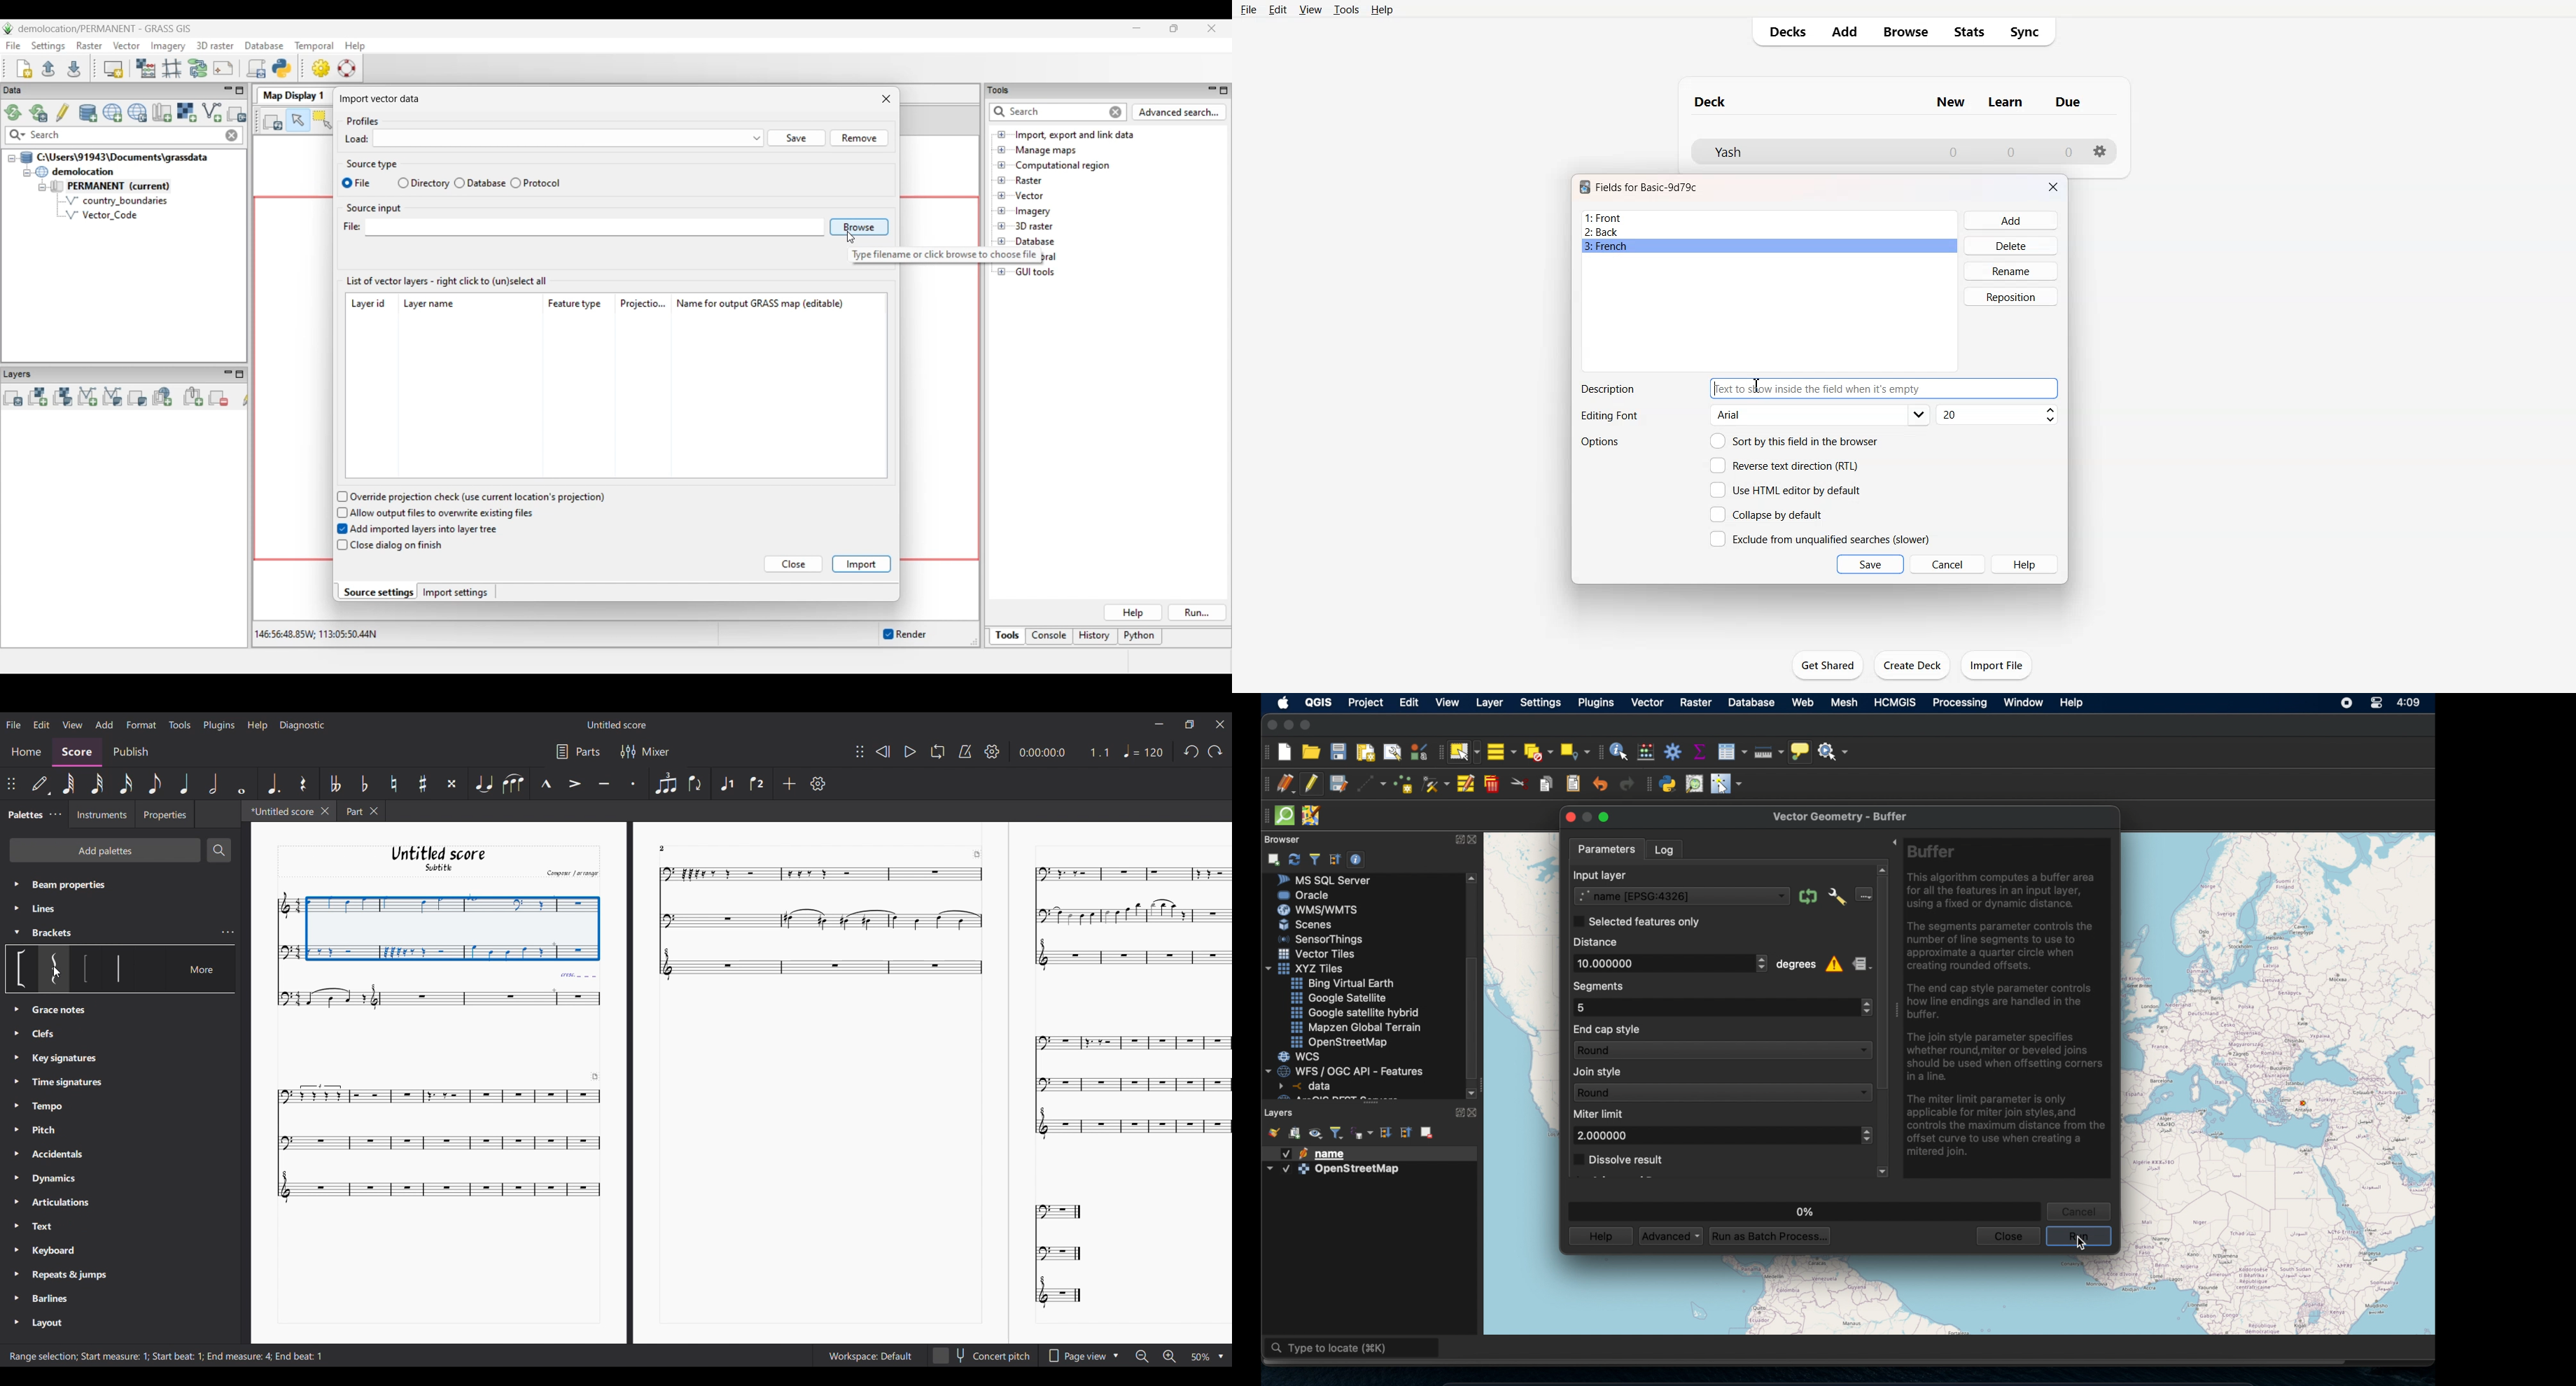 This screenshot has width=2576, height=1400. Describe the element at coordinates (2101, 151) in the screenshot. I see `Settings` at that location.